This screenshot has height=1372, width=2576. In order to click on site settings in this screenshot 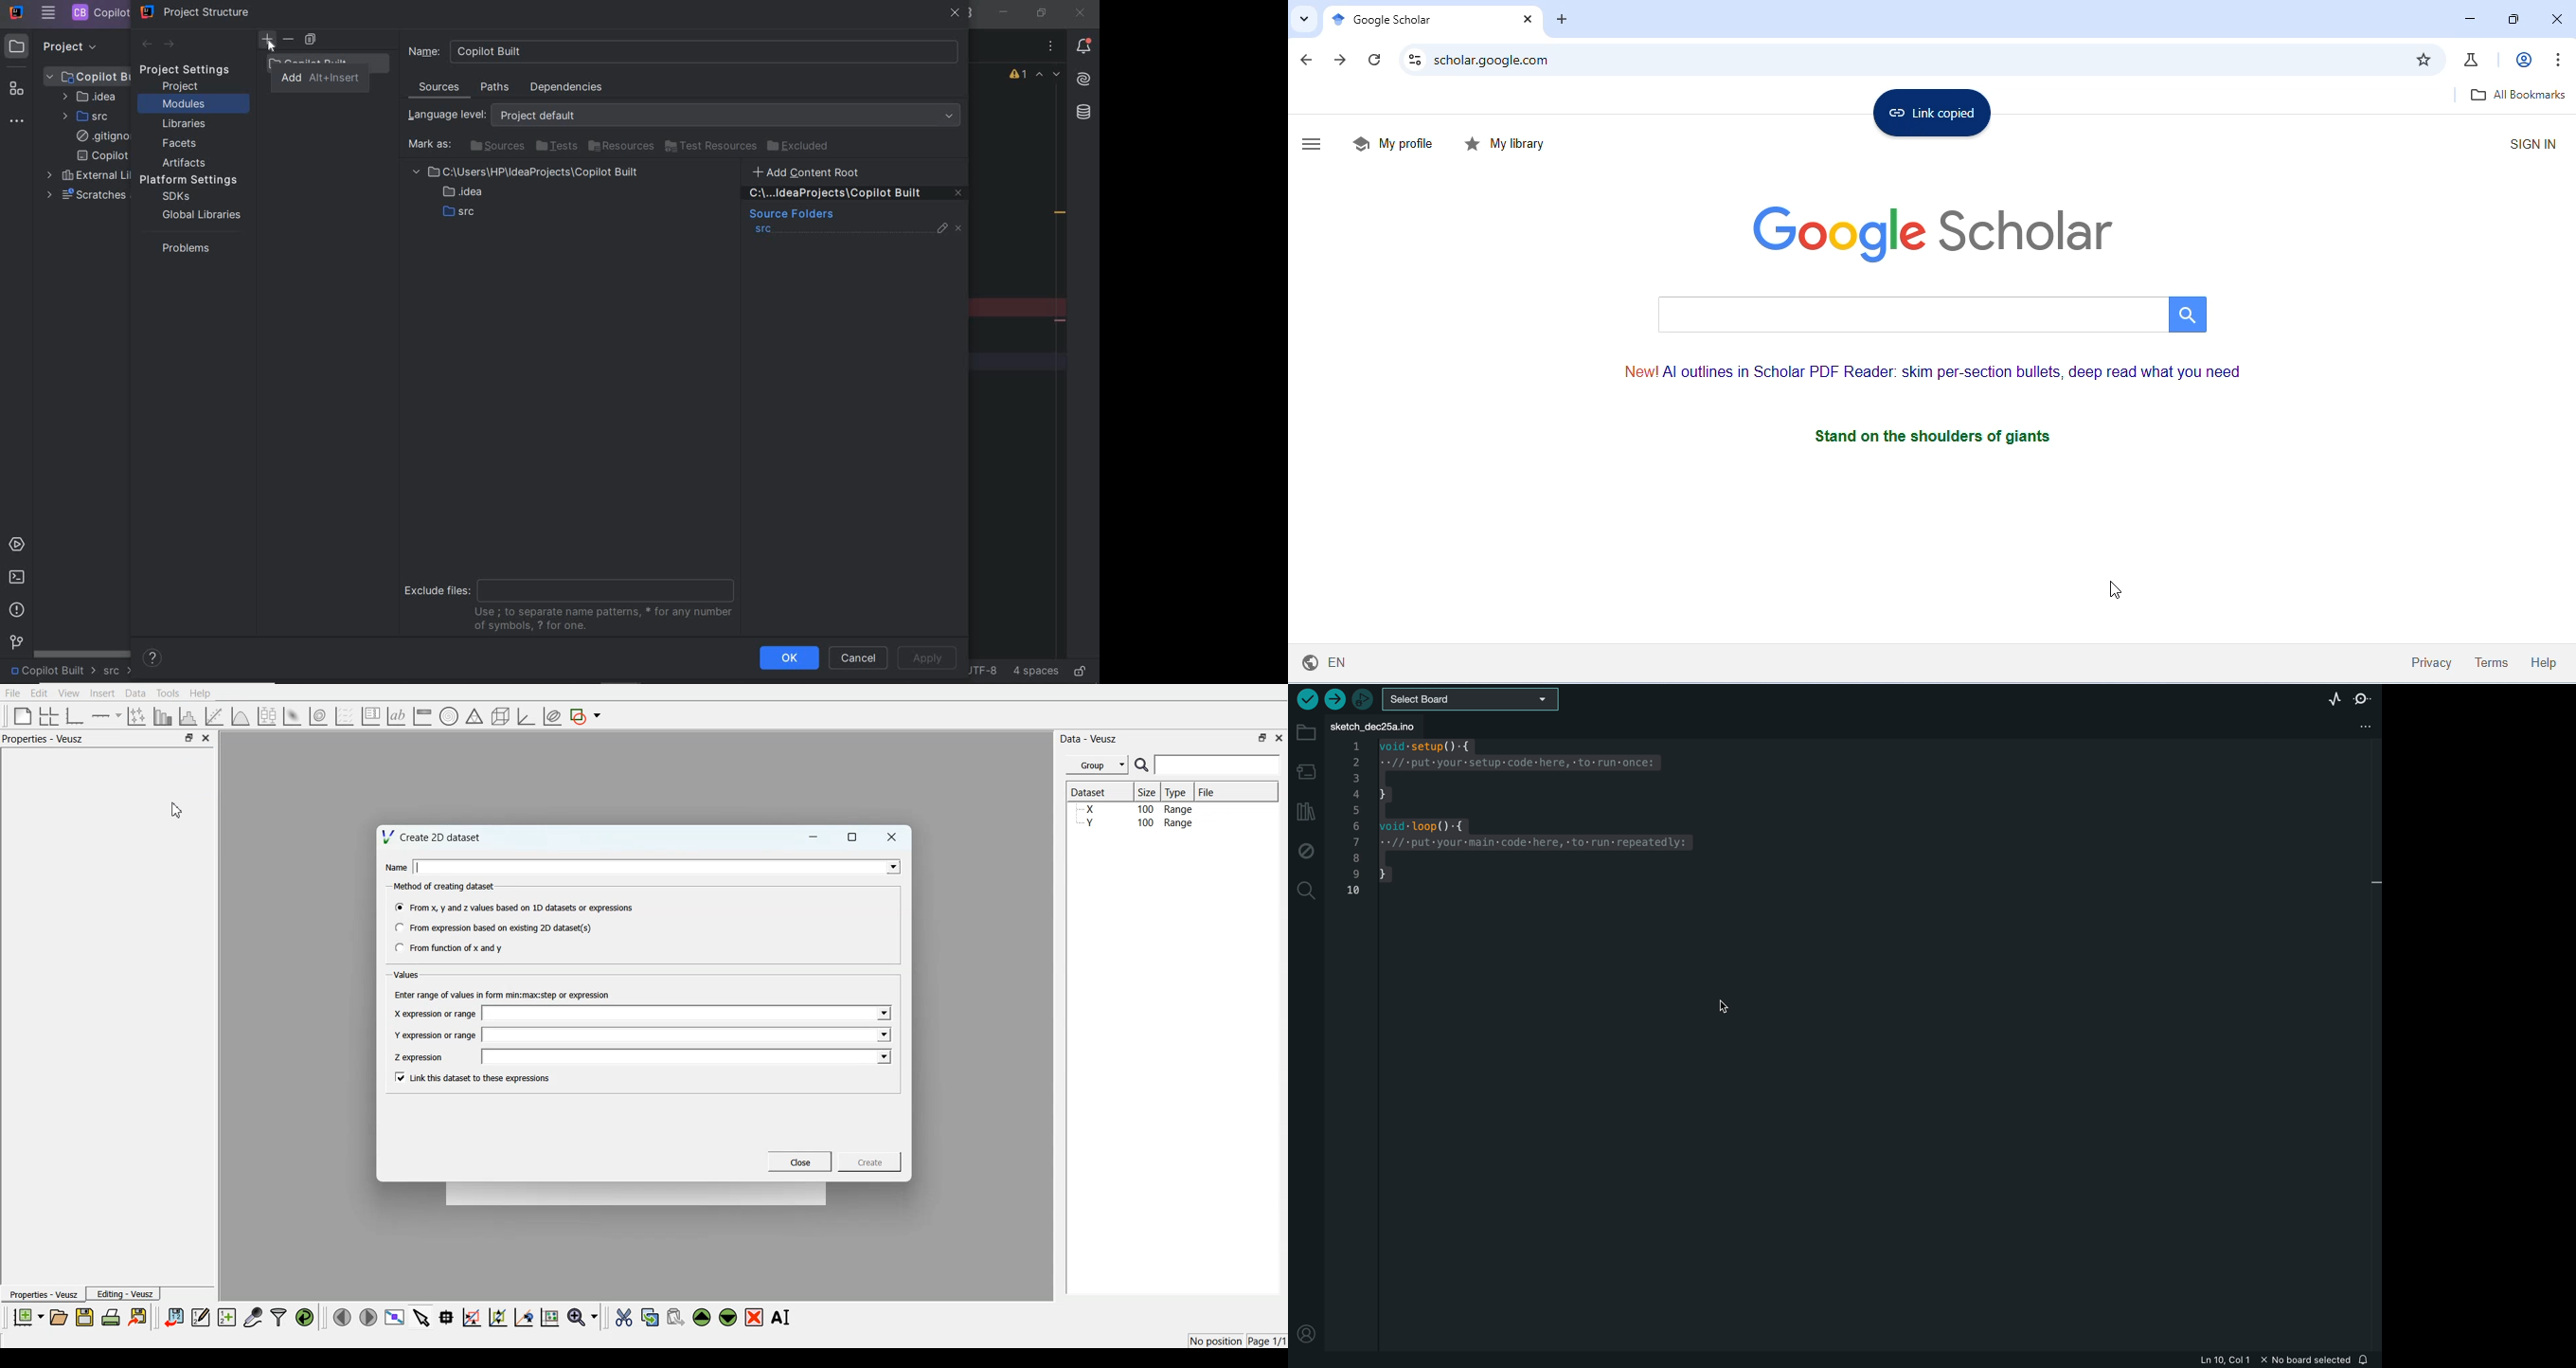, I will do `click(1414, 59)`.